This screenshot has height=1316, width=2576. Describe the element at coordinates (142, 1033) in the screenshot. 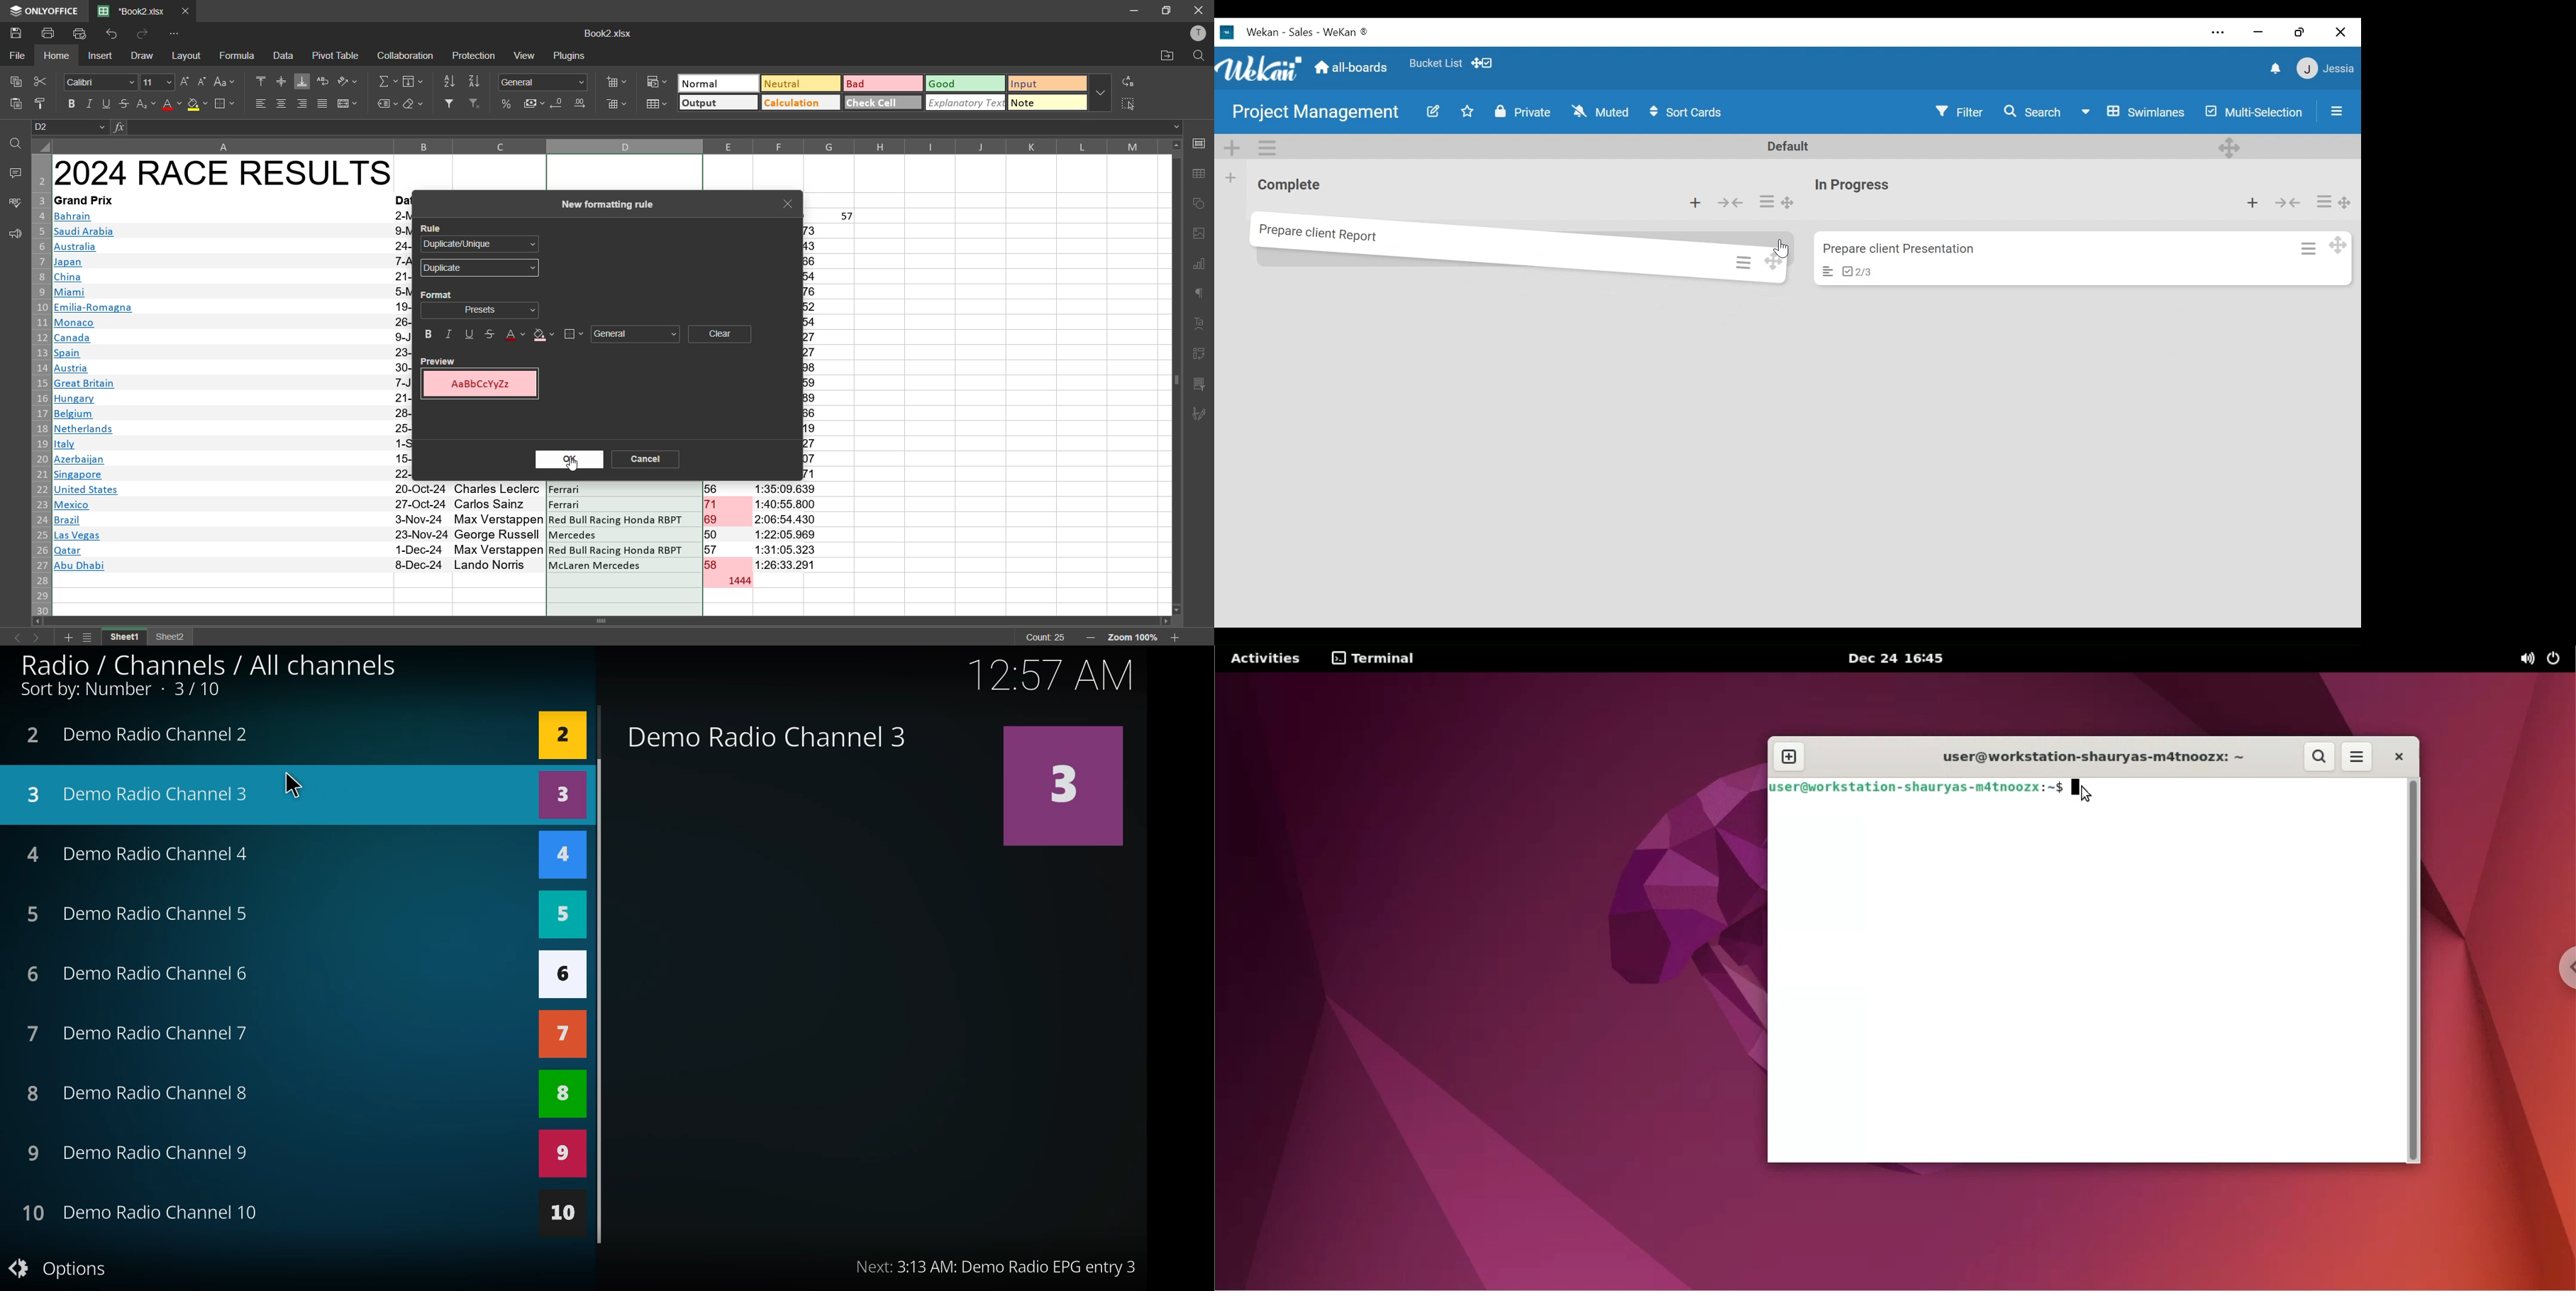

I see `7 Demo Radio Channel 7` at that location.